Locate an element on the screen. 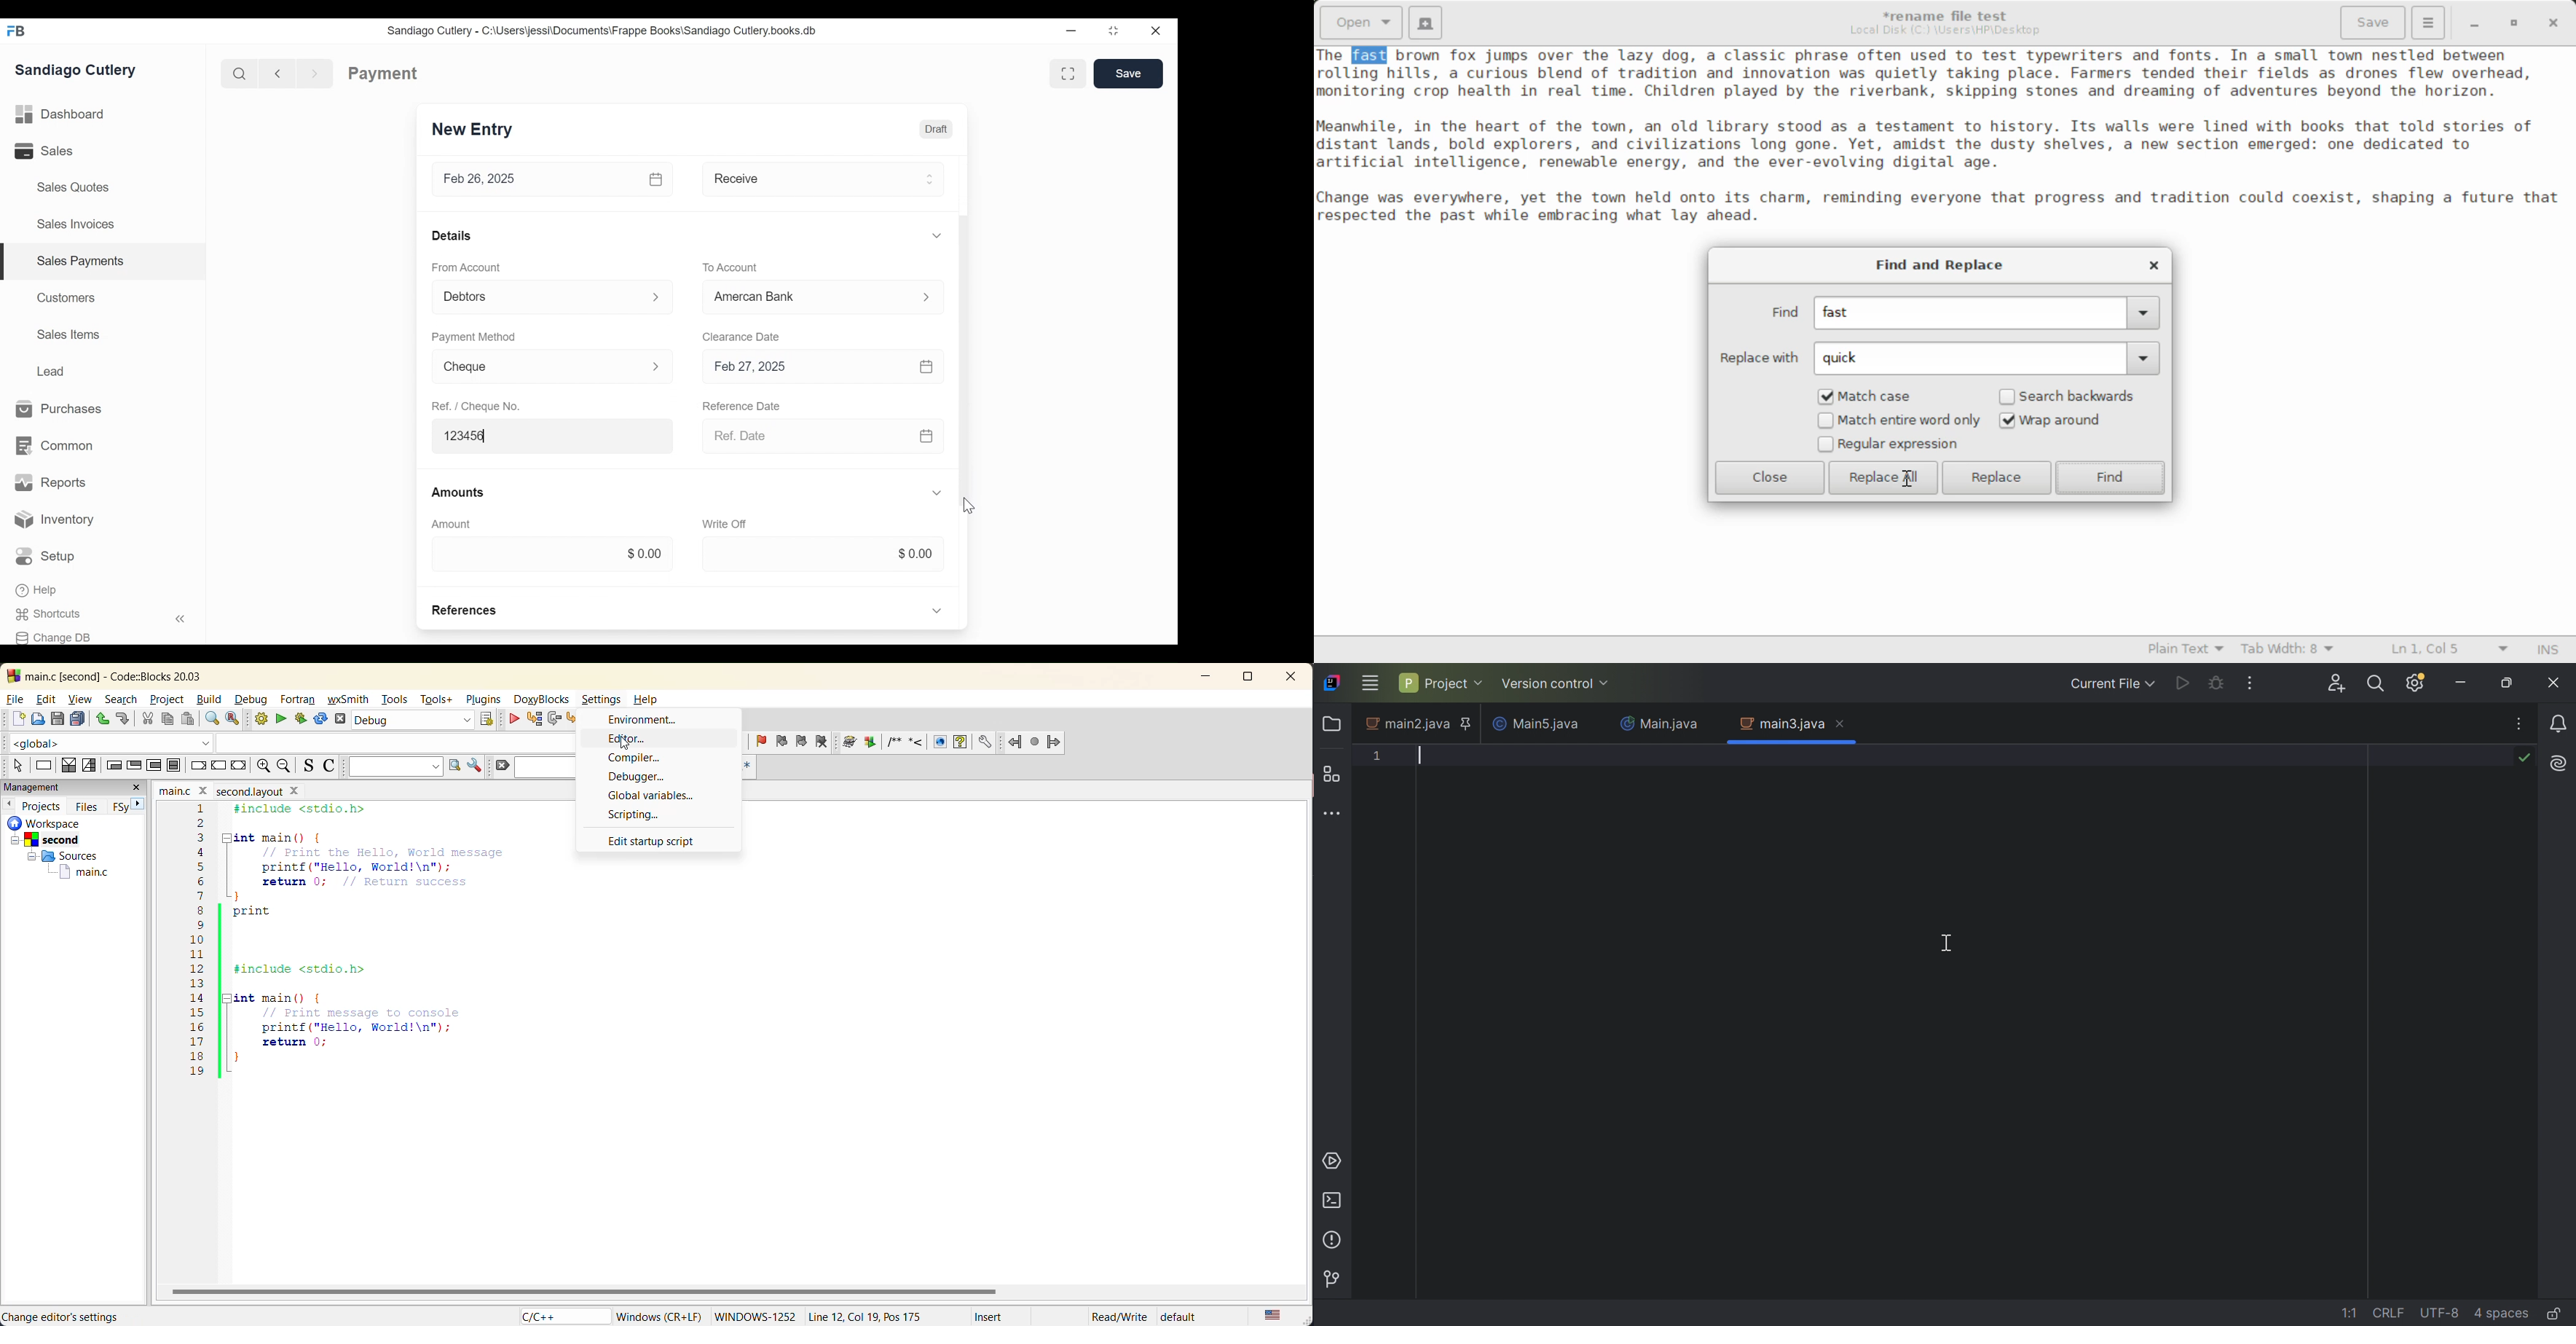 This screenshot has height=1344, width=2576. Setup is located at coordinates (48, 557).